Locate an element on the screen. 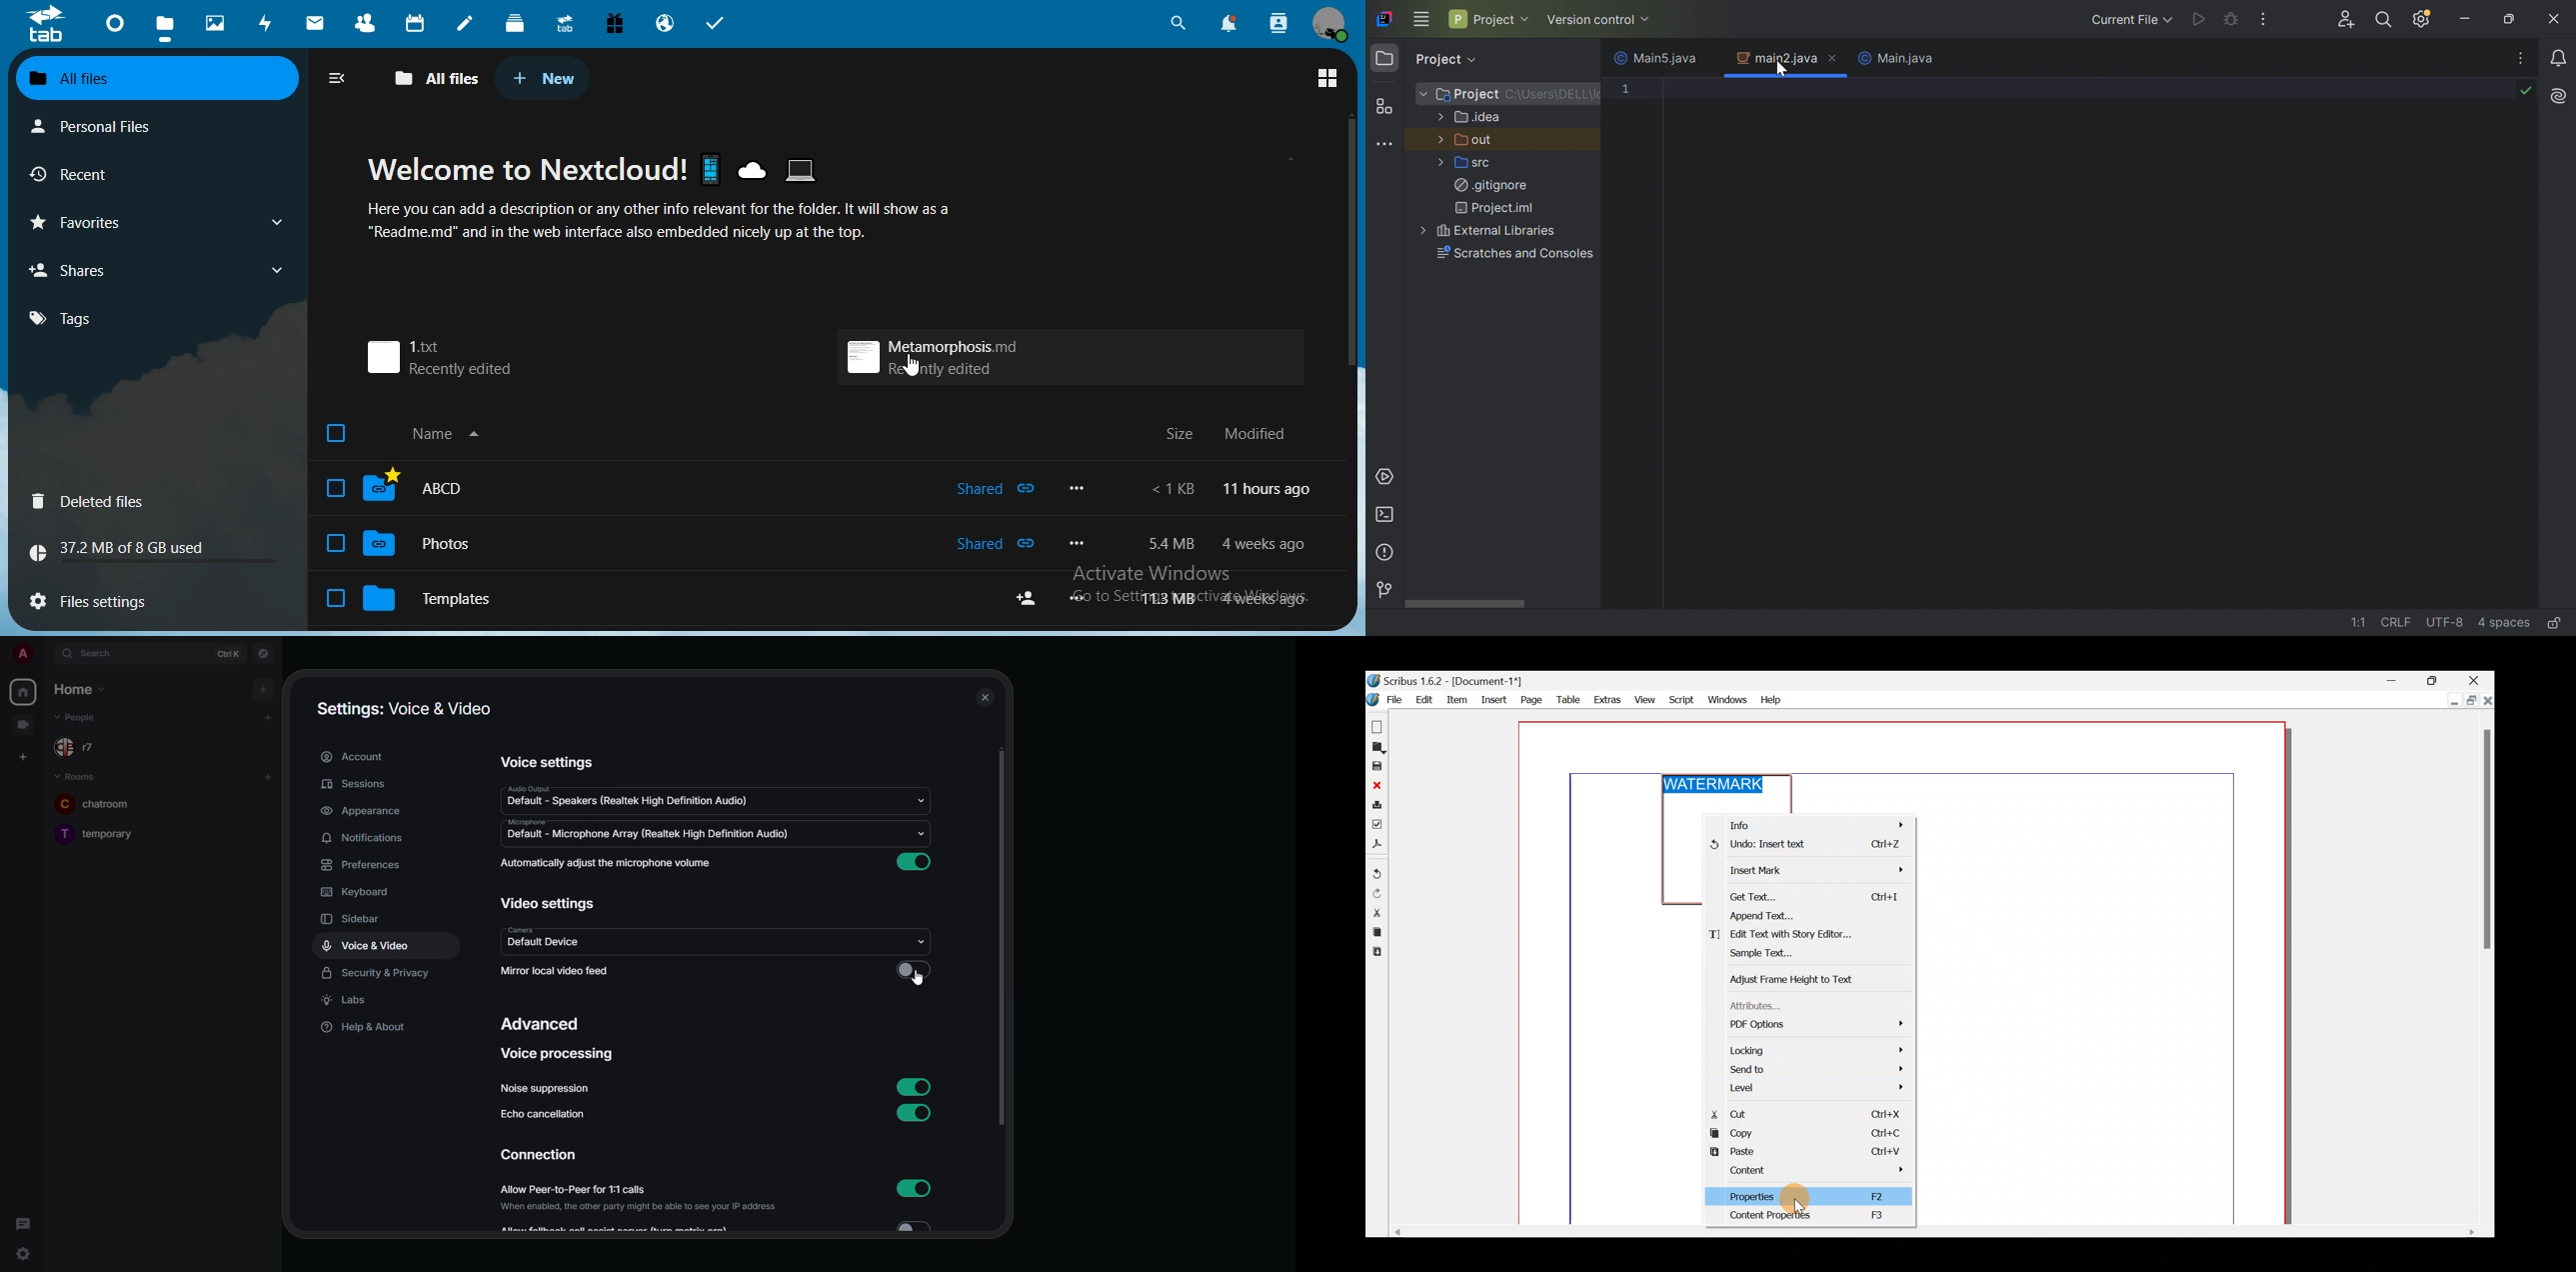 The height and width of the screenshot is (1288, 2576). contacts is located at coordinates (363, 23).